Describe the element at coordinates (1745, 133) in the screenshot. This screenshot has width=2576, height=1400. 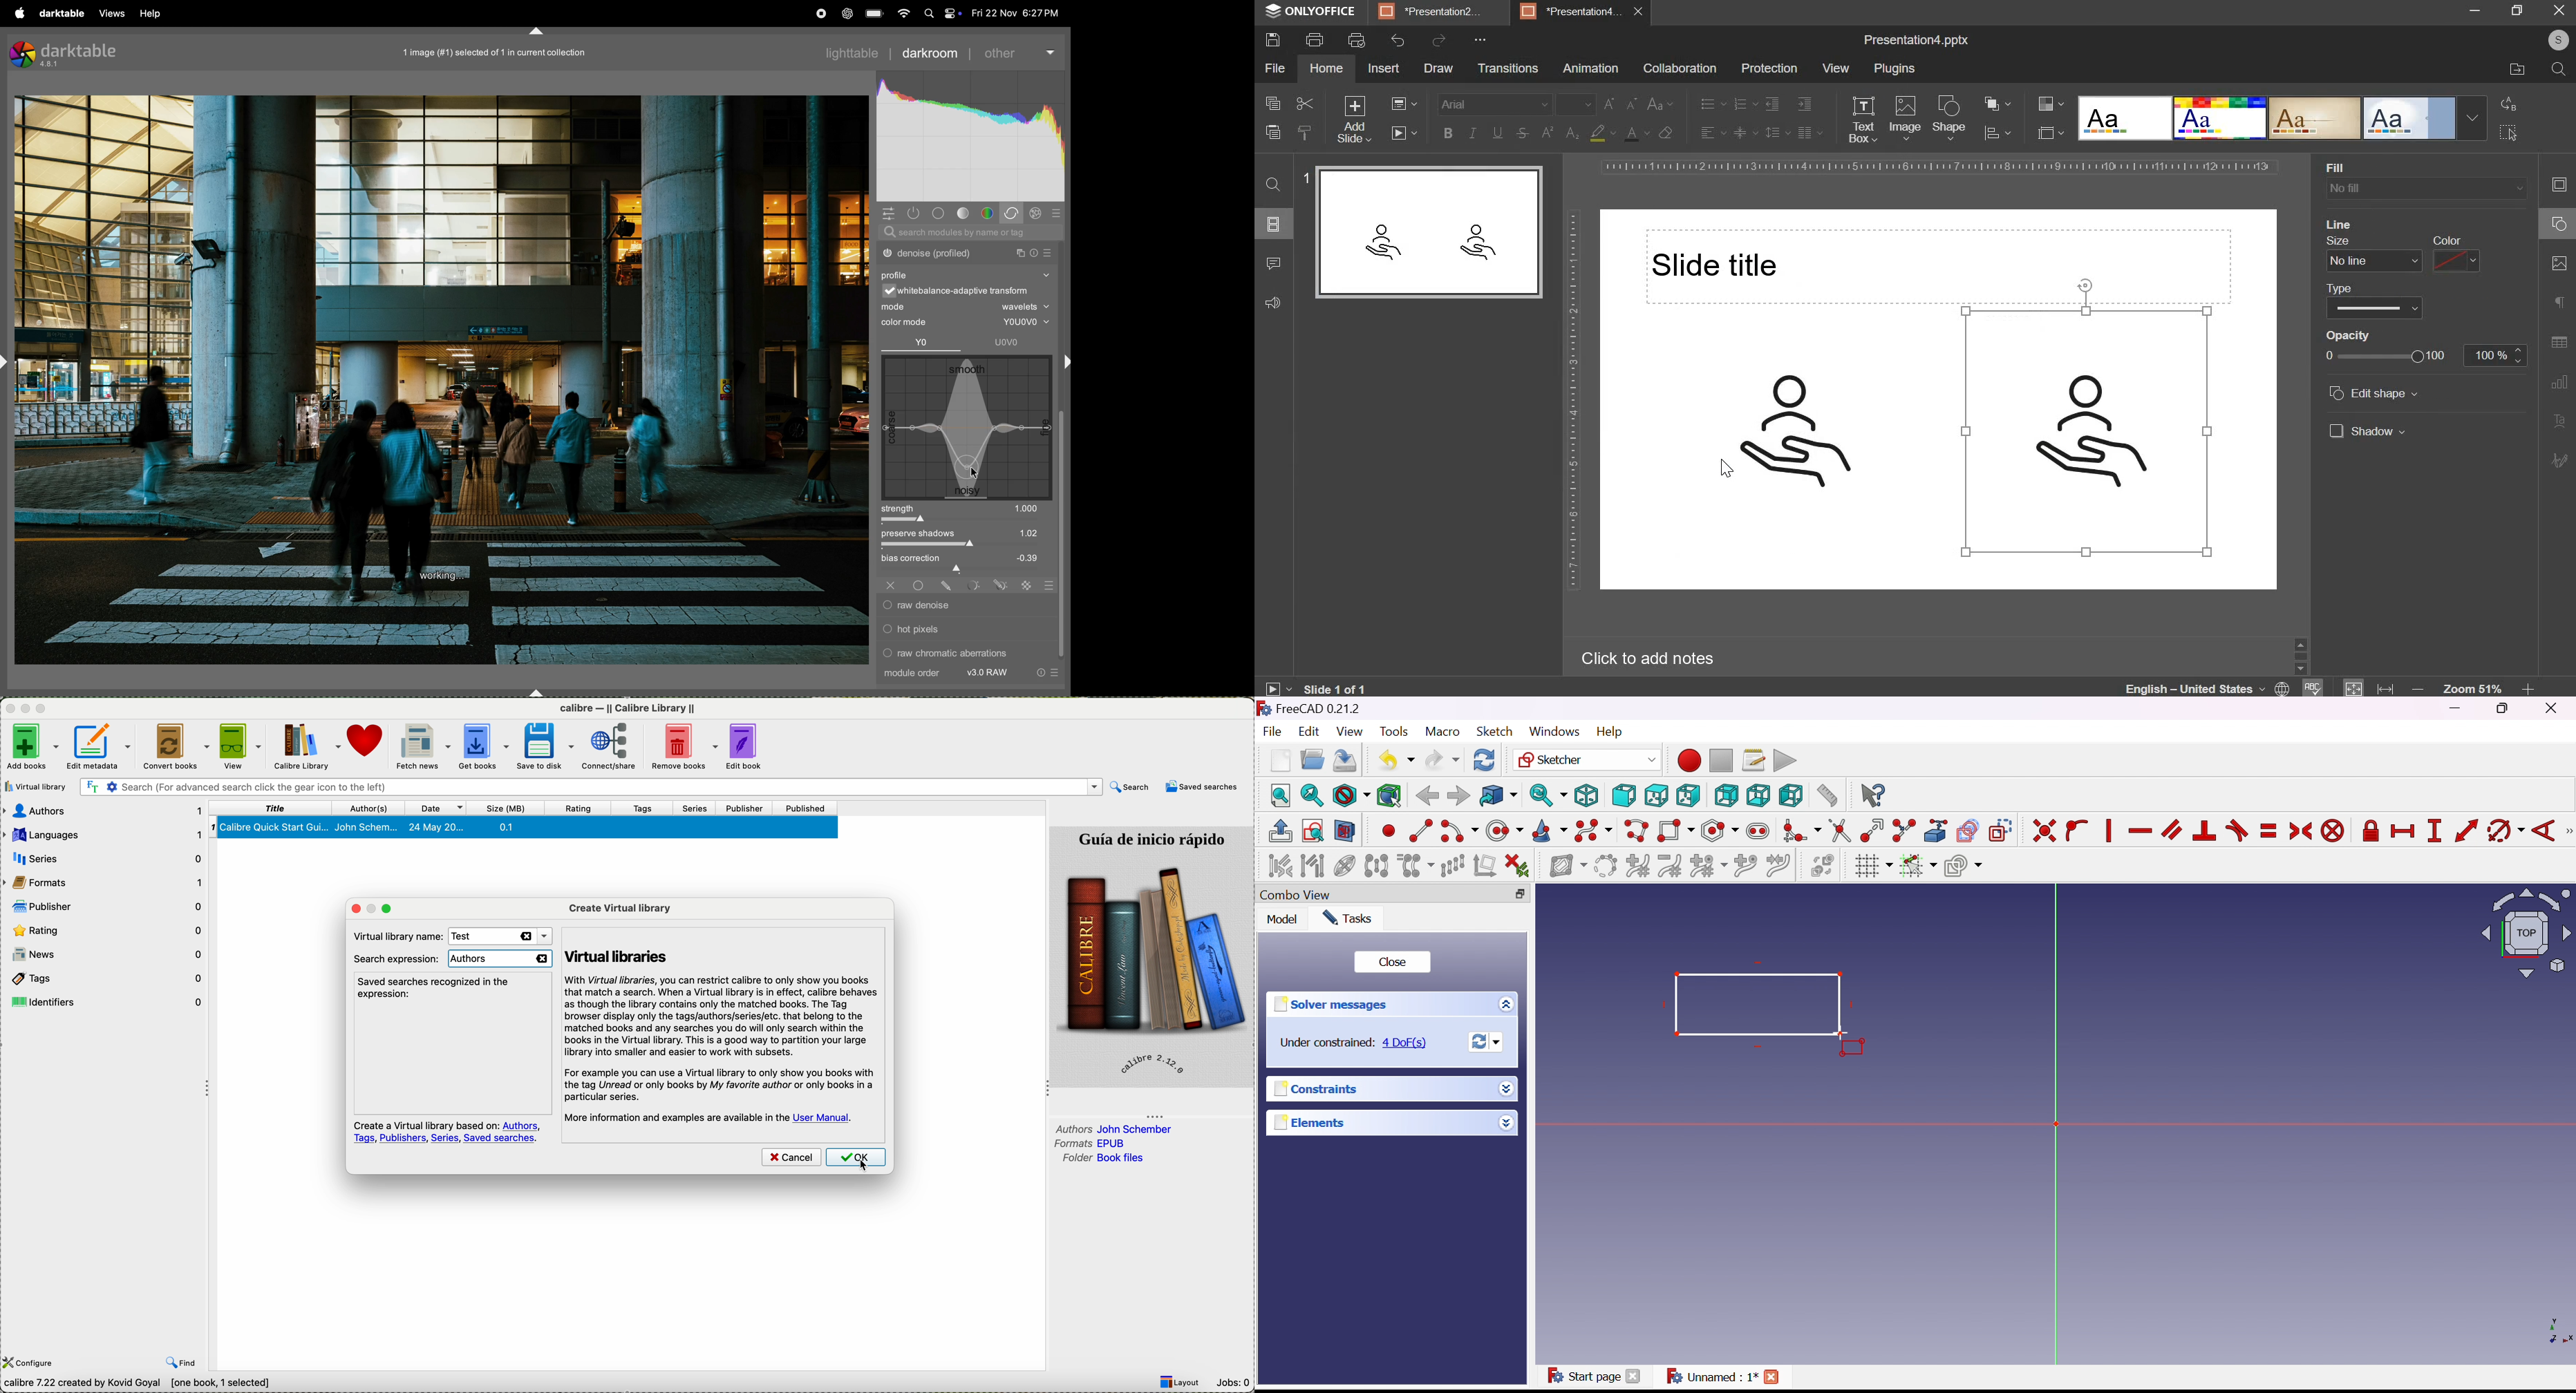
I see `vertical alignment` at that location.